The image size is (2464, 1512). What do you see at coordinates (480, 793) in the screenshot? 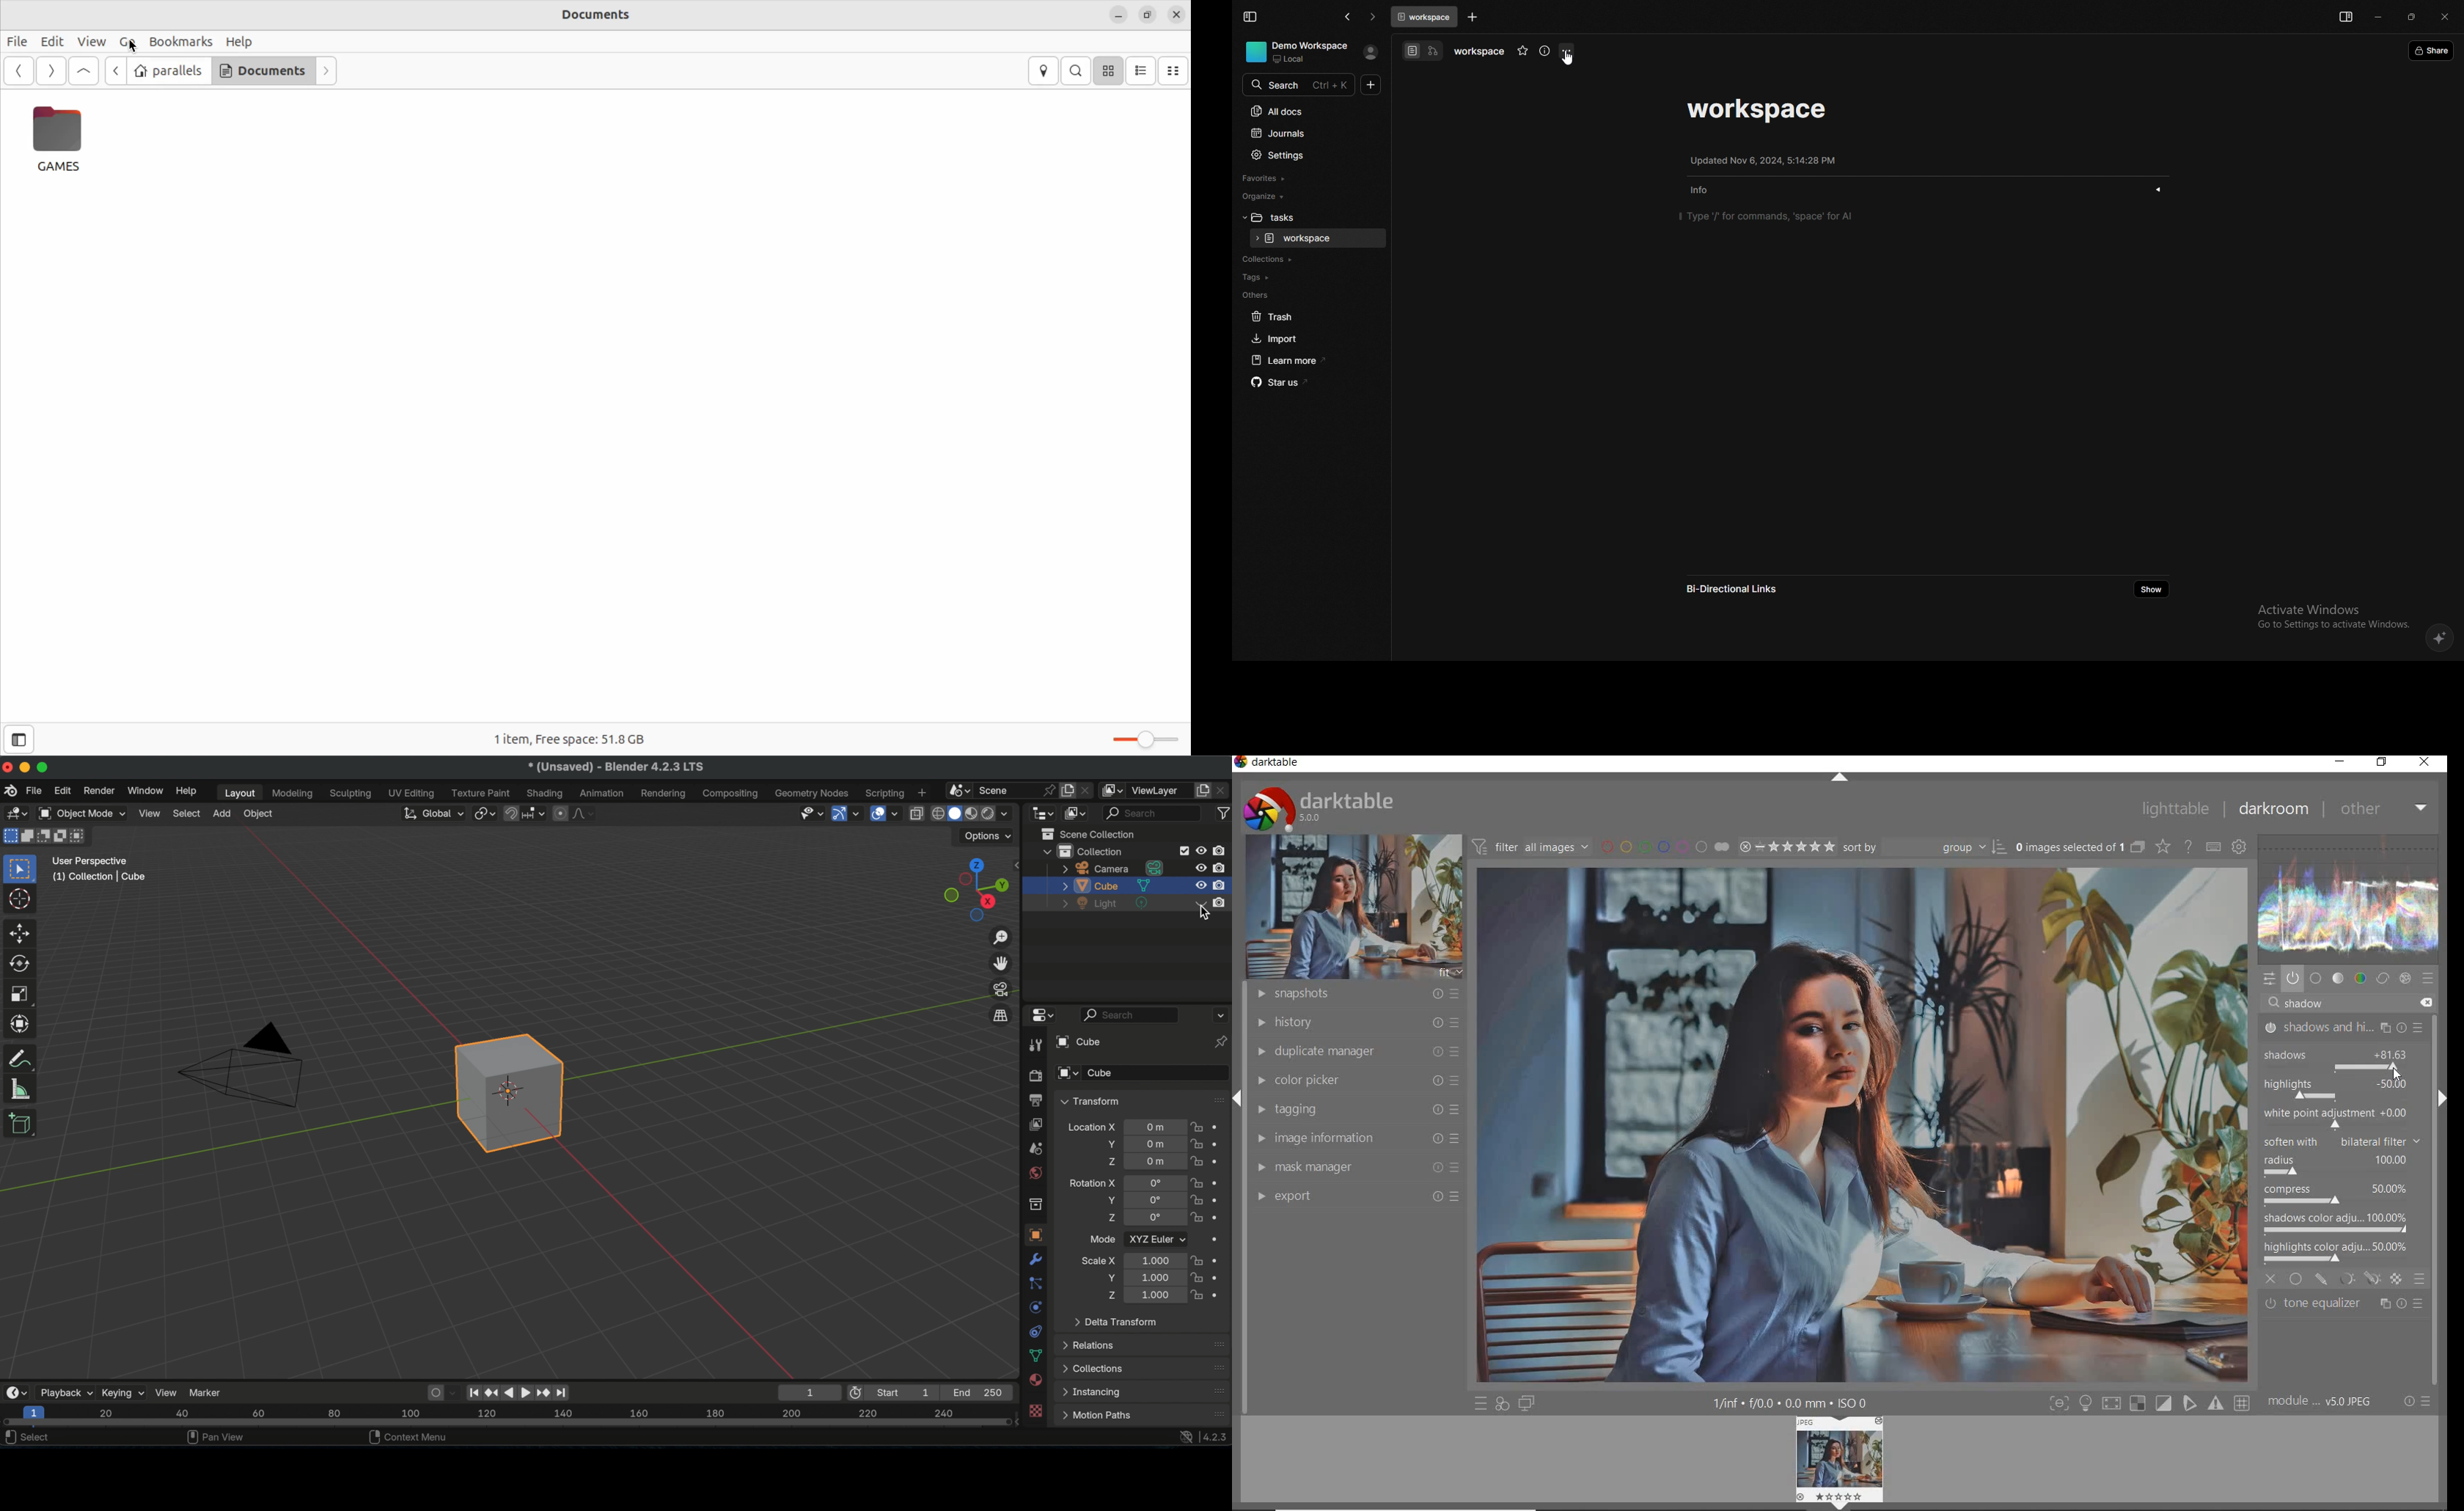
I see `texture paint` at bounding box center [480, 793].